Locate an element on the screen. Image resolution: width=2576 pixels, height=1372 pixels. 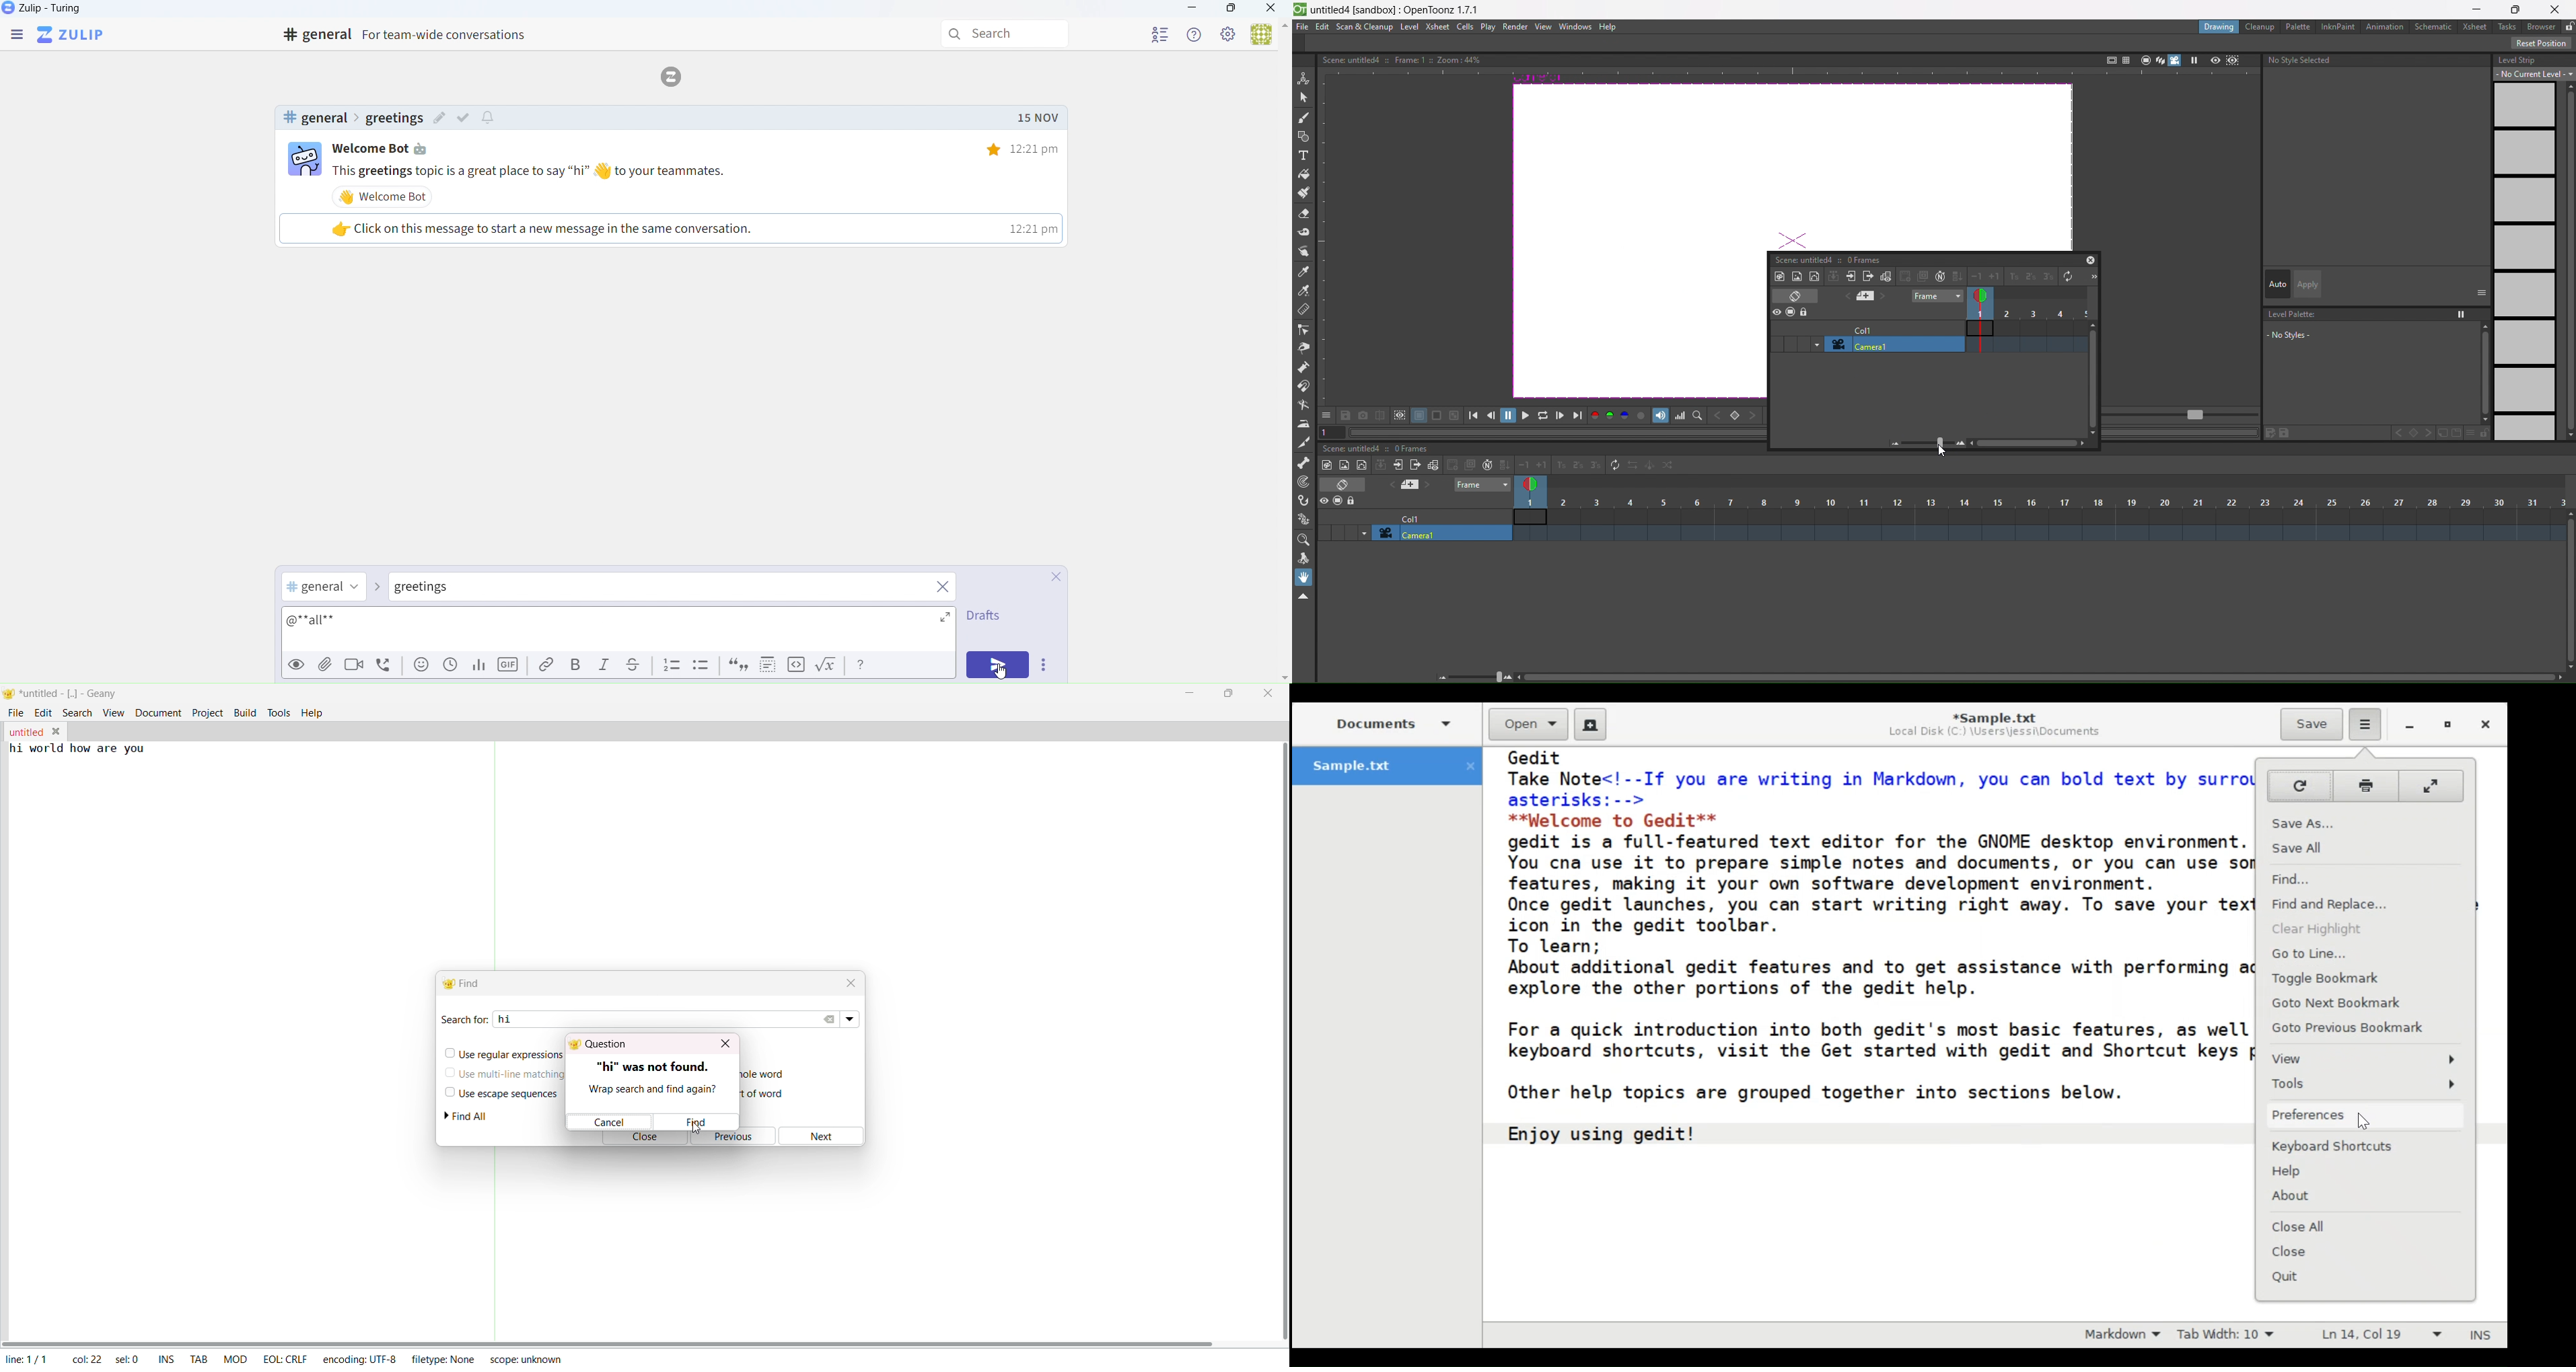
tools is located at coordinates (279, 712).